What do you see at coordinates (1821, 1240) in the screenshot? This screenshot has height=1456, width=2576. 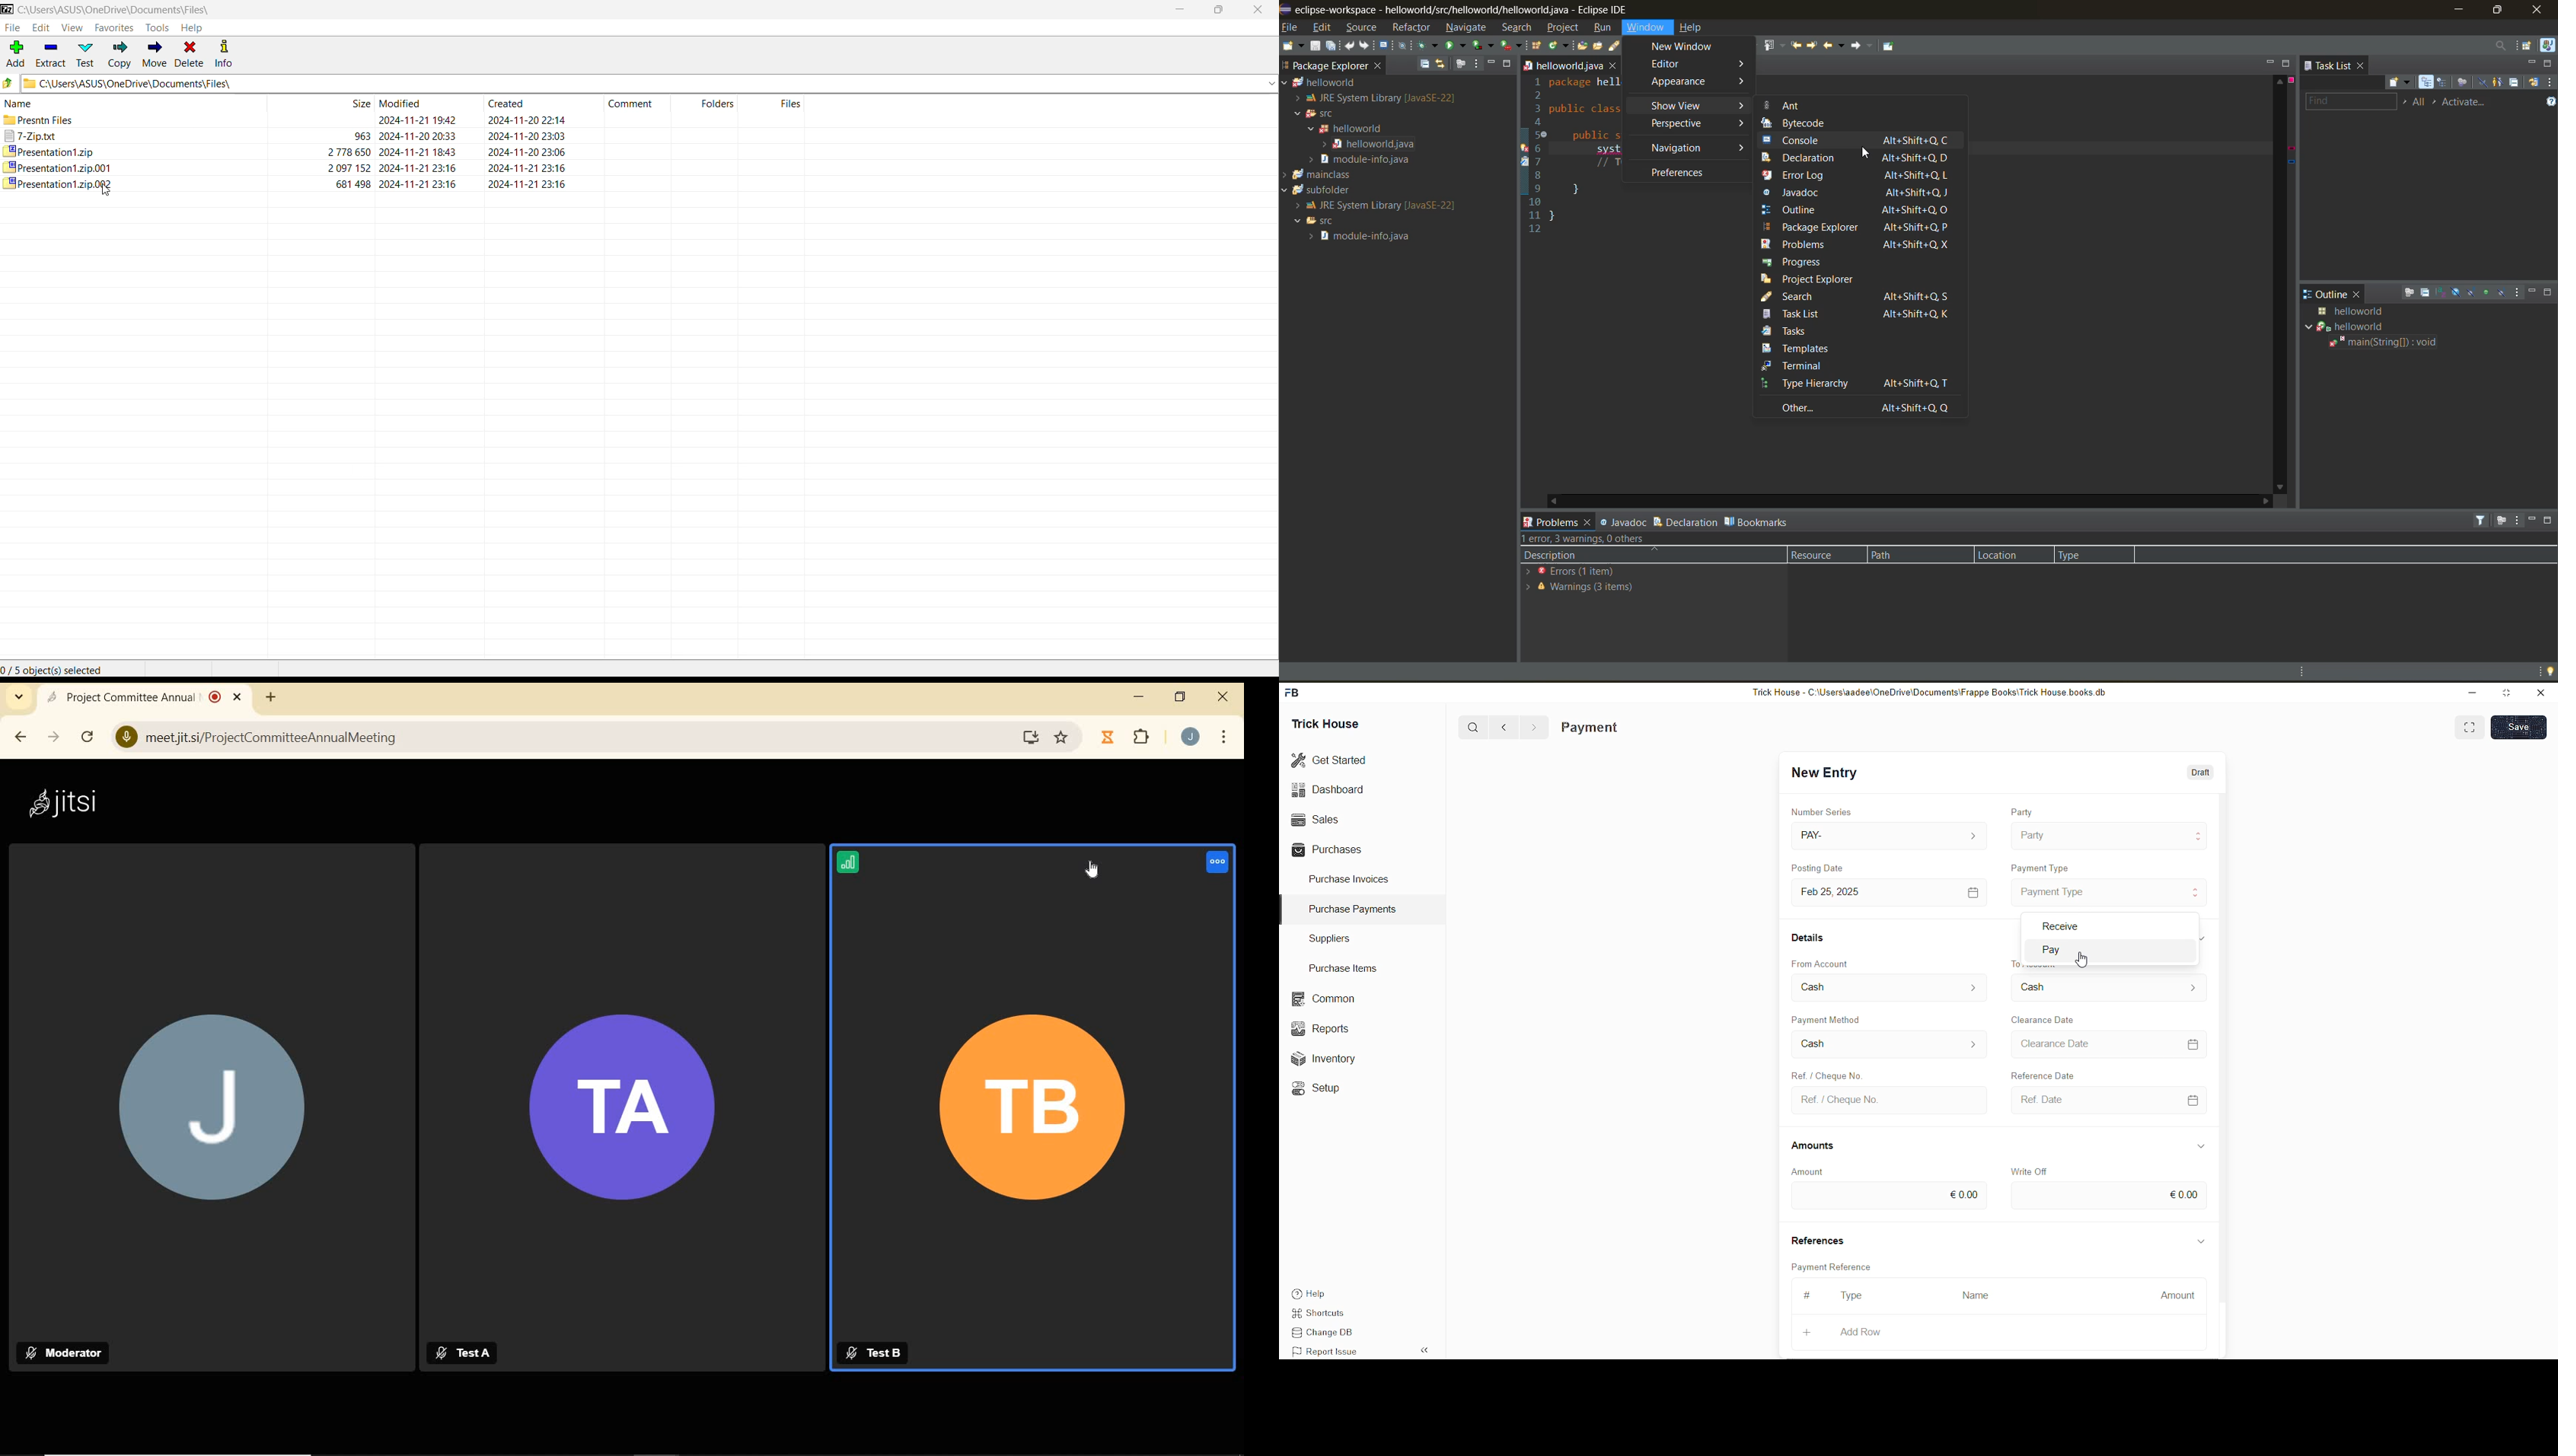 I see `References` at bounding box center [1821, 1240].